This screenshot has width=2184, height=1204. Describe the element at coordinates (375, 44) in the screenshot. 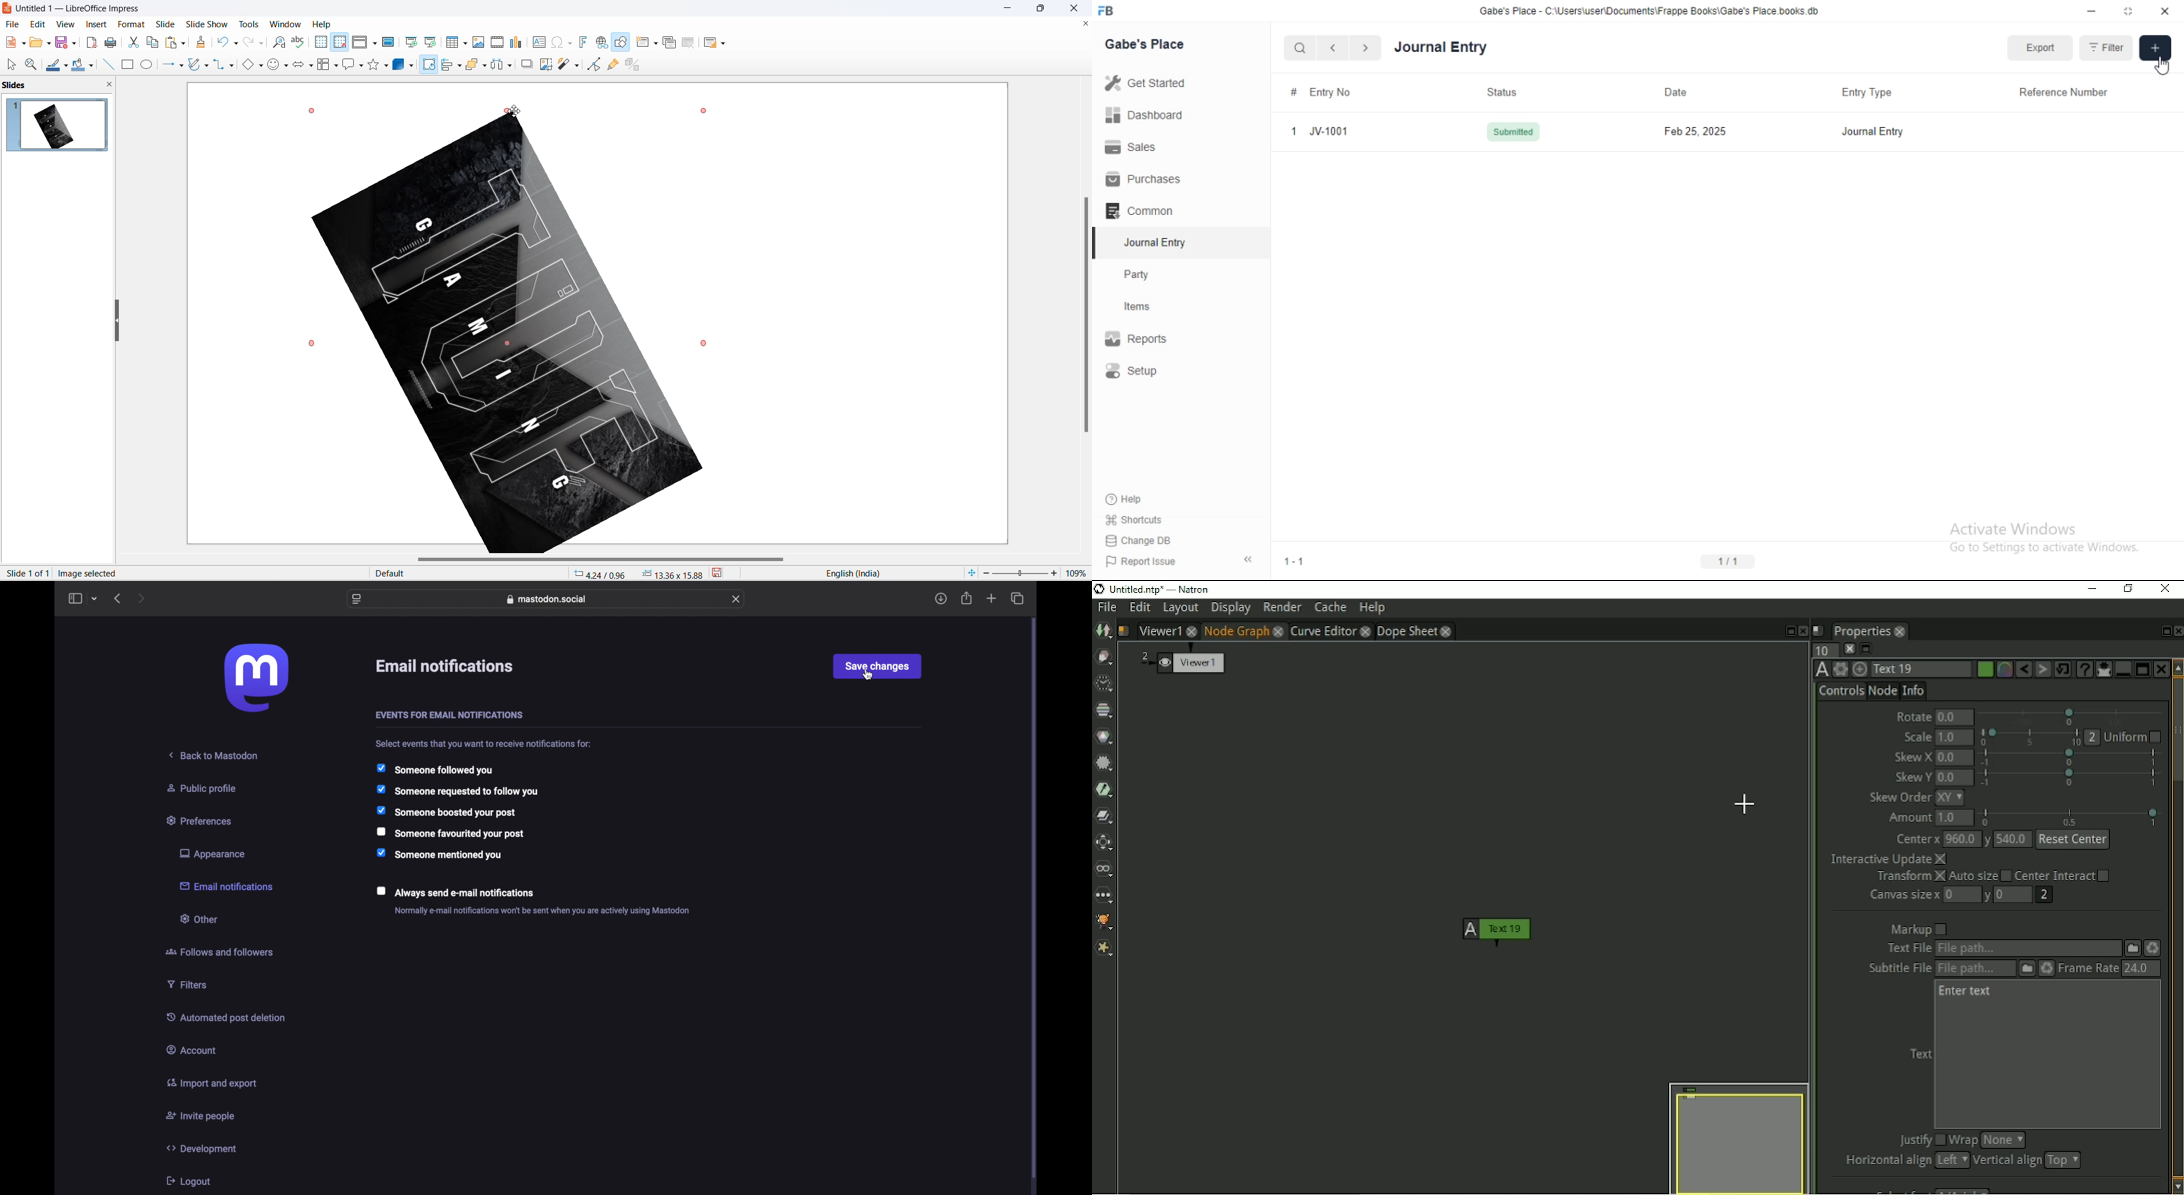

I see `display views option` at that location.